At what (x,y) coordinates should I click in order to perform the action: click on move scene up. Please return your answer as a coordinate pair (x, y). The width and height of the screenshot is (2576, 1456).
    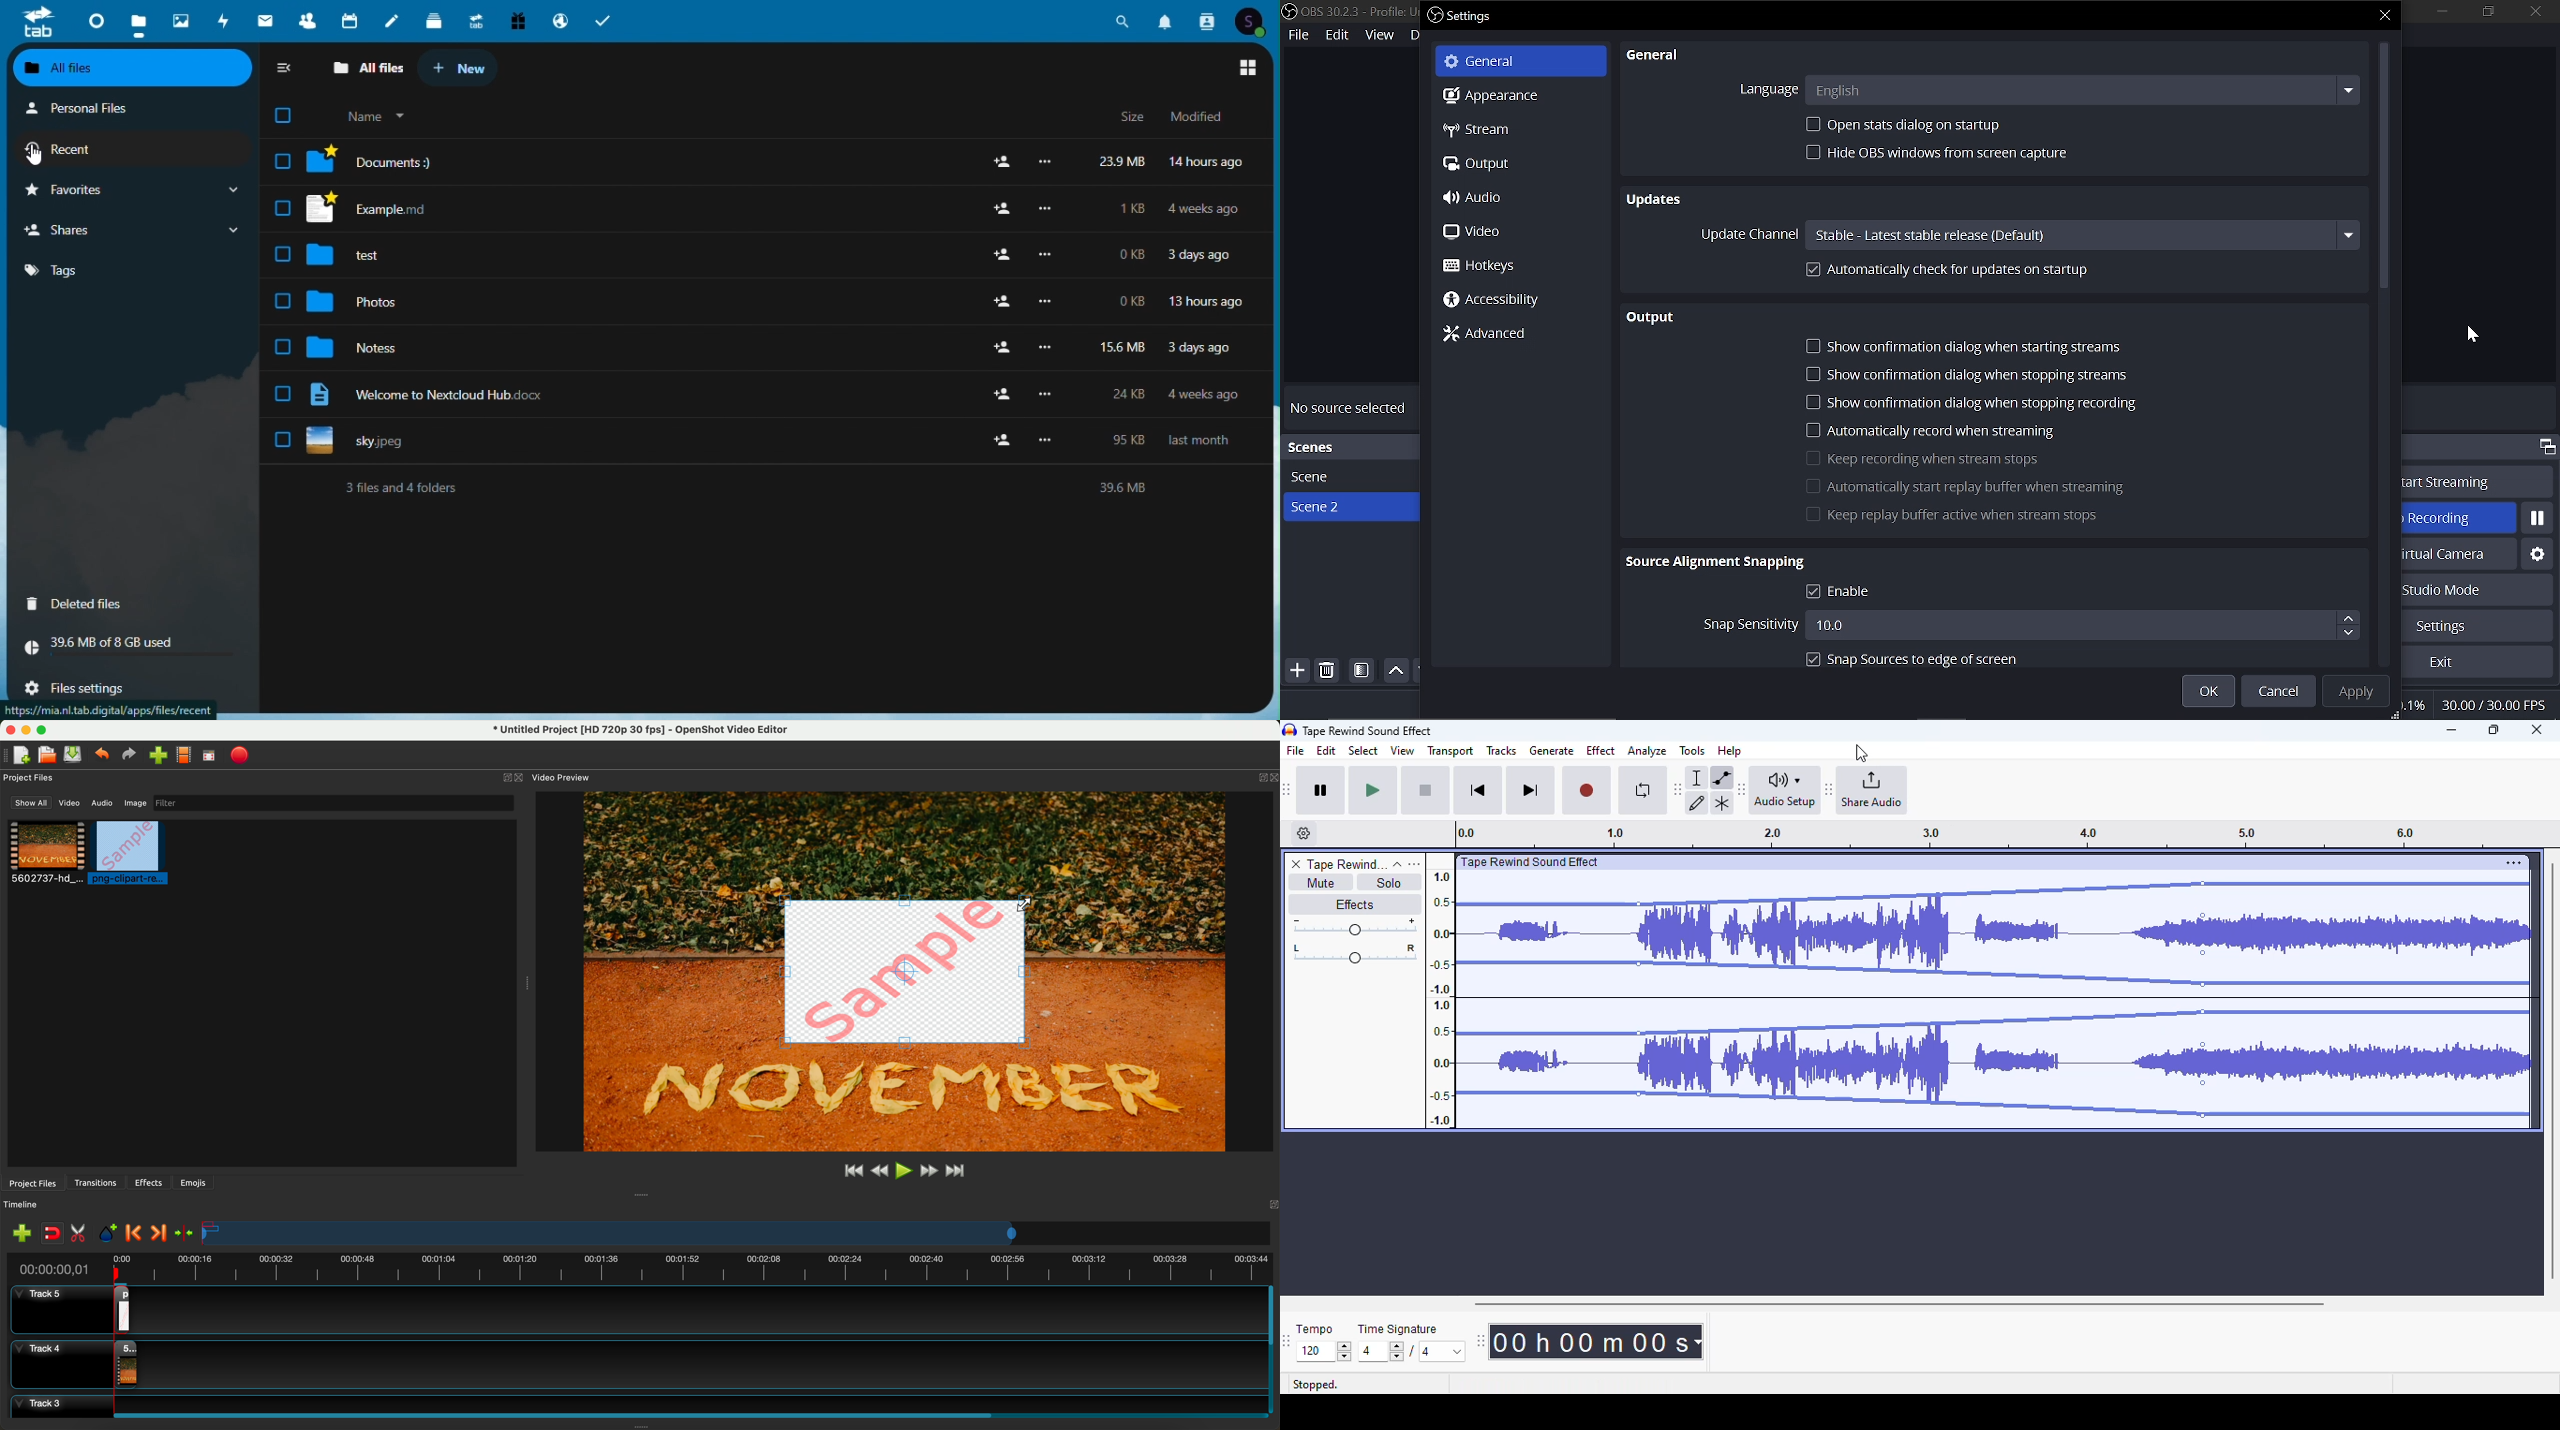
    Looking at the image, I should click on (1396, 671).